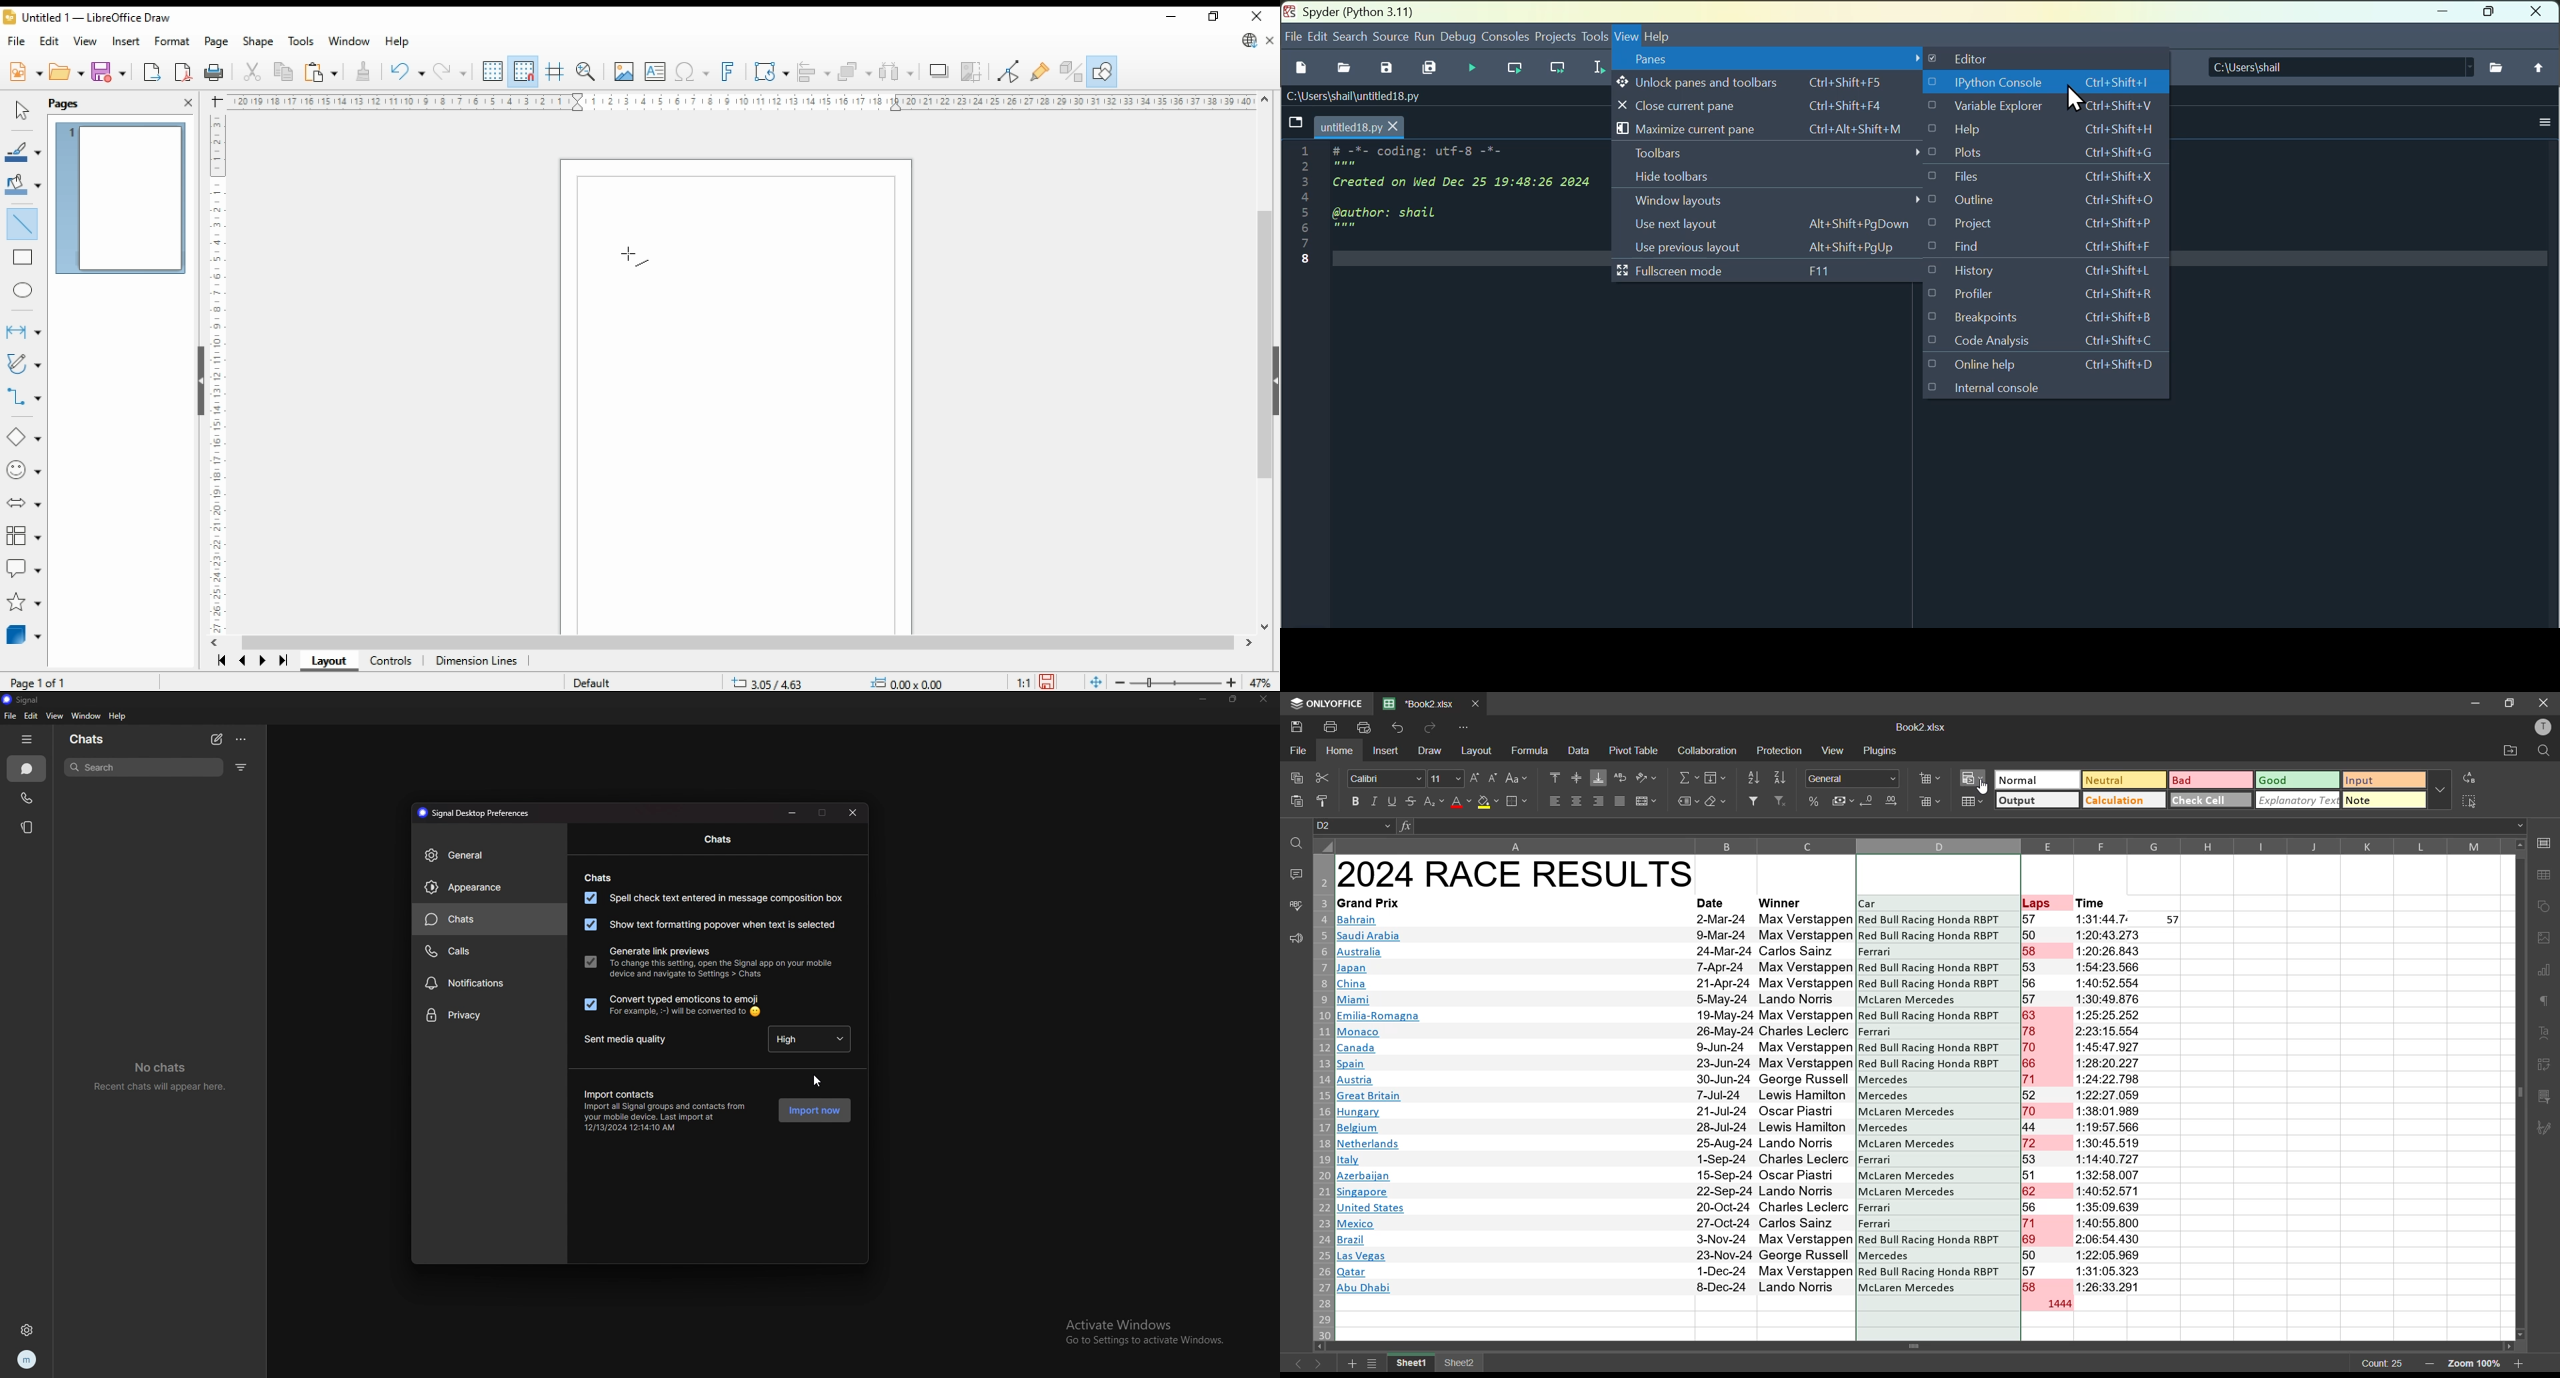 The height and width of the screenshot is (1400, 2576). Describe the element at coordinates (1292, 37) in the screenshot. I see `file` at that location.